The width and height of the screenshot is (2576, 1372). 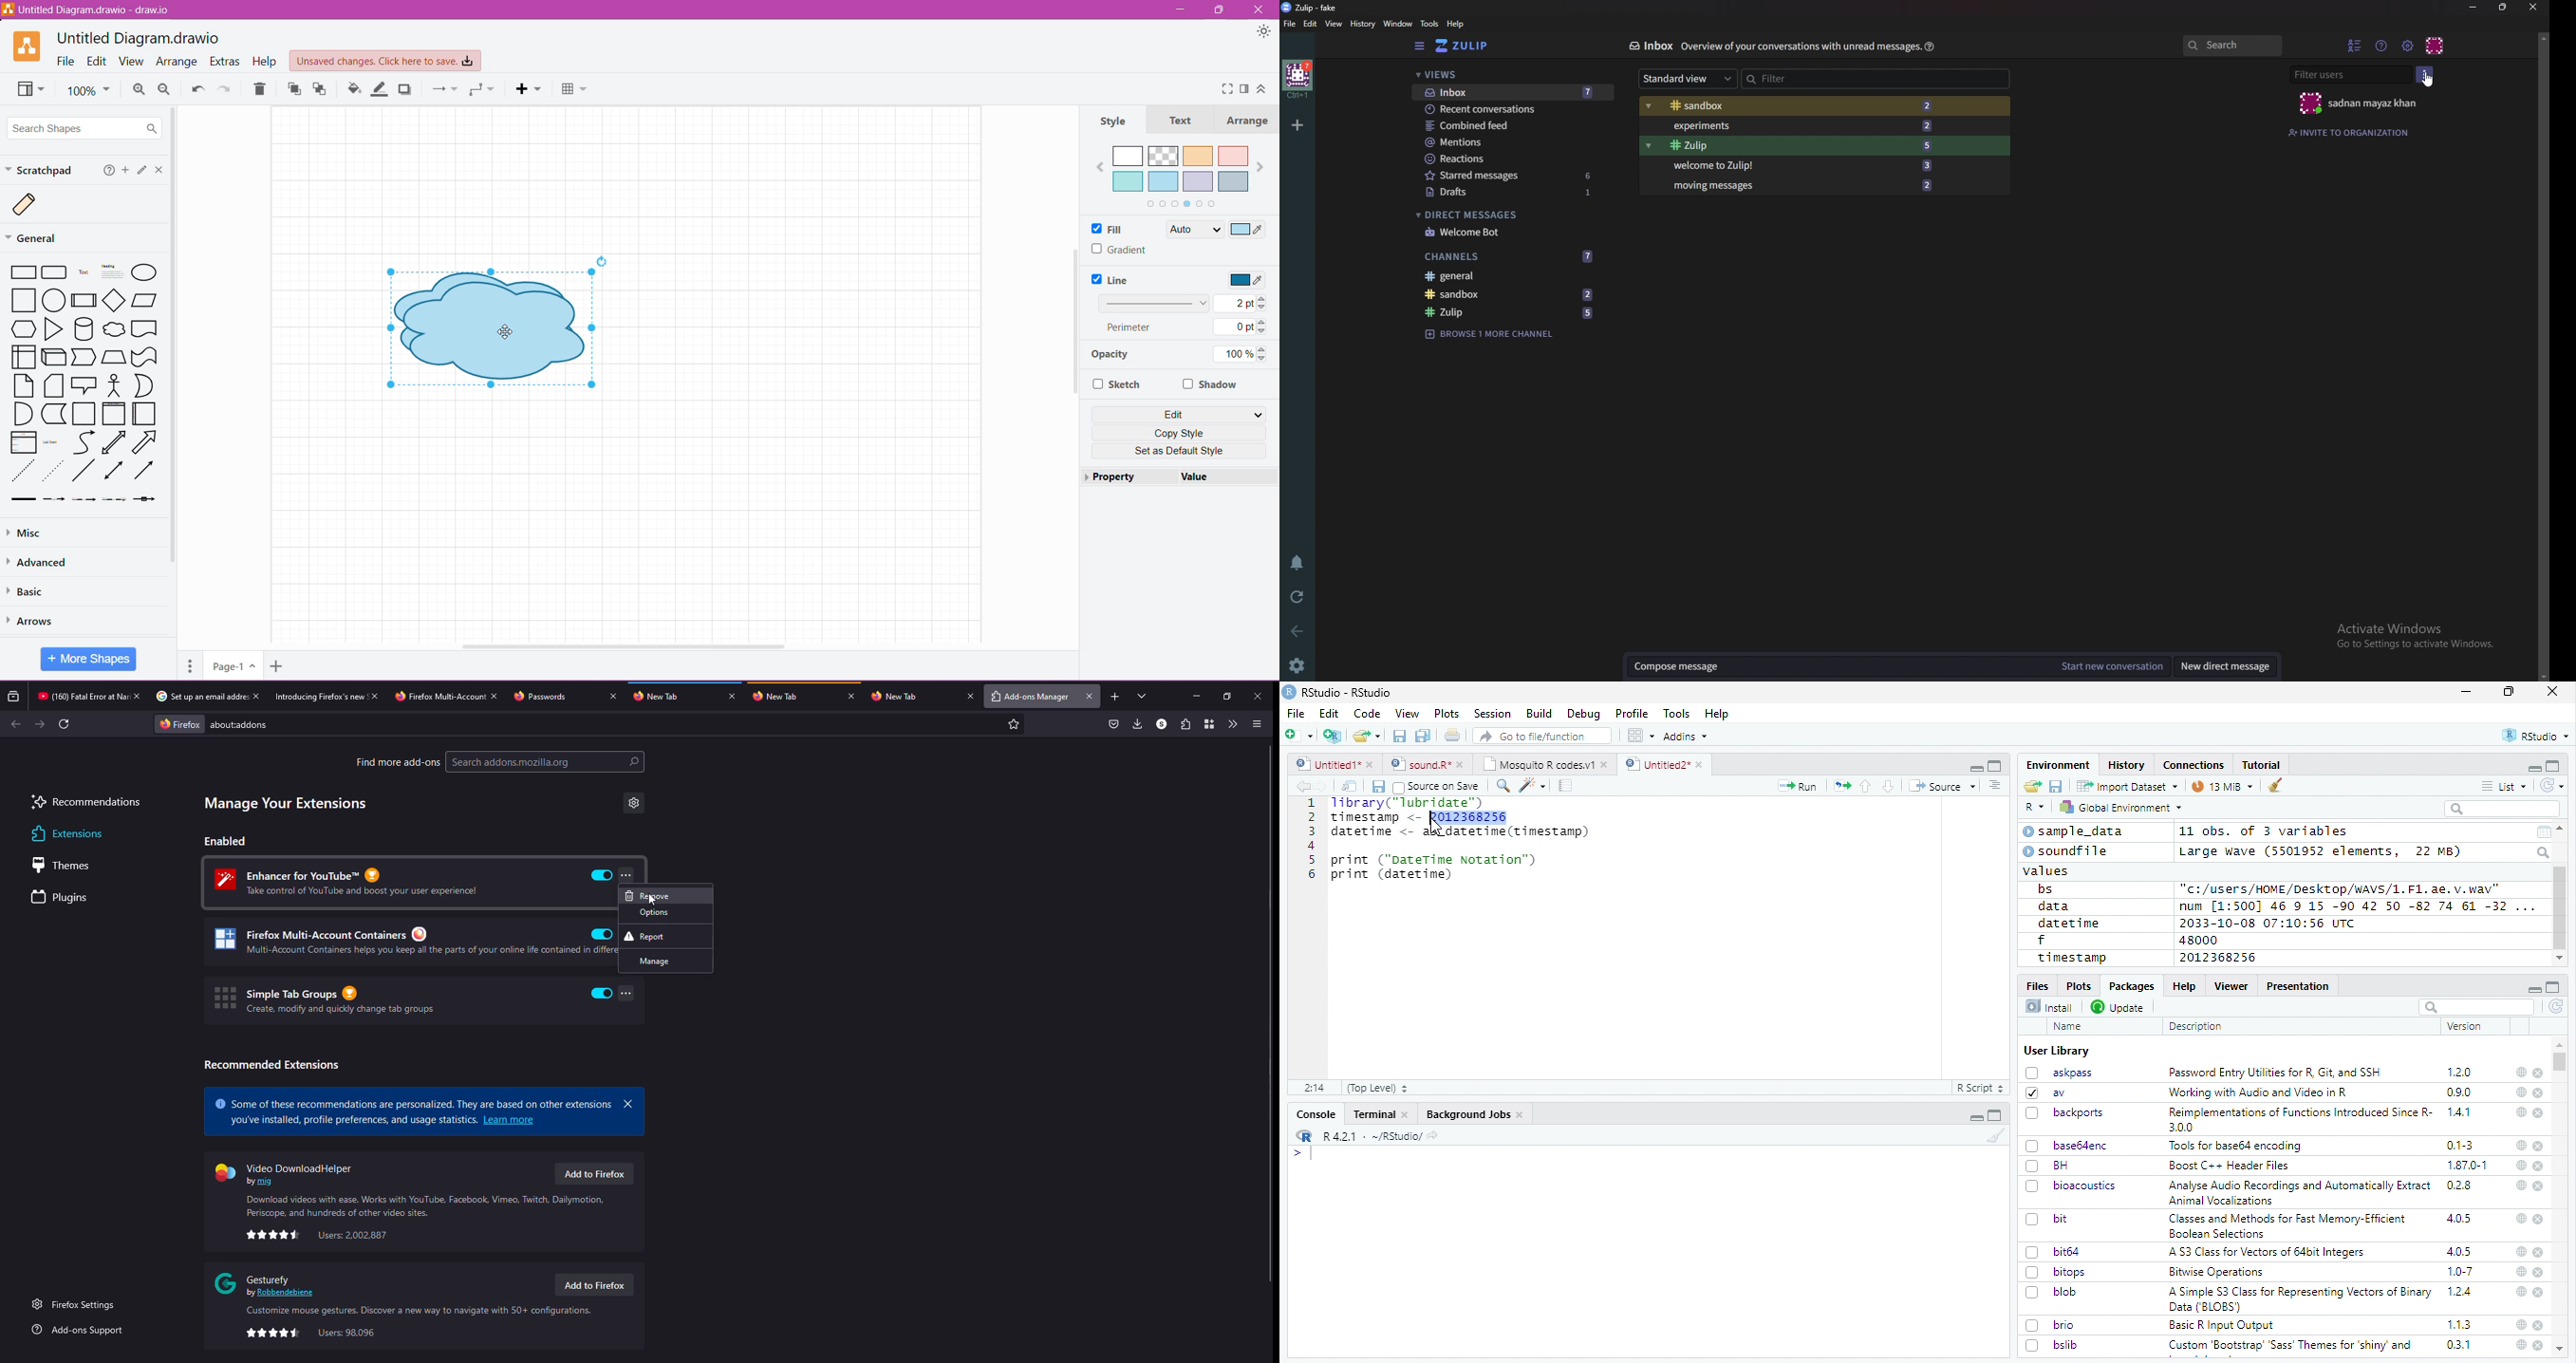 What do you see at coordinates (1143, 695) in the screenshot?
I see `tabs` at bounding box center [1143, 695].